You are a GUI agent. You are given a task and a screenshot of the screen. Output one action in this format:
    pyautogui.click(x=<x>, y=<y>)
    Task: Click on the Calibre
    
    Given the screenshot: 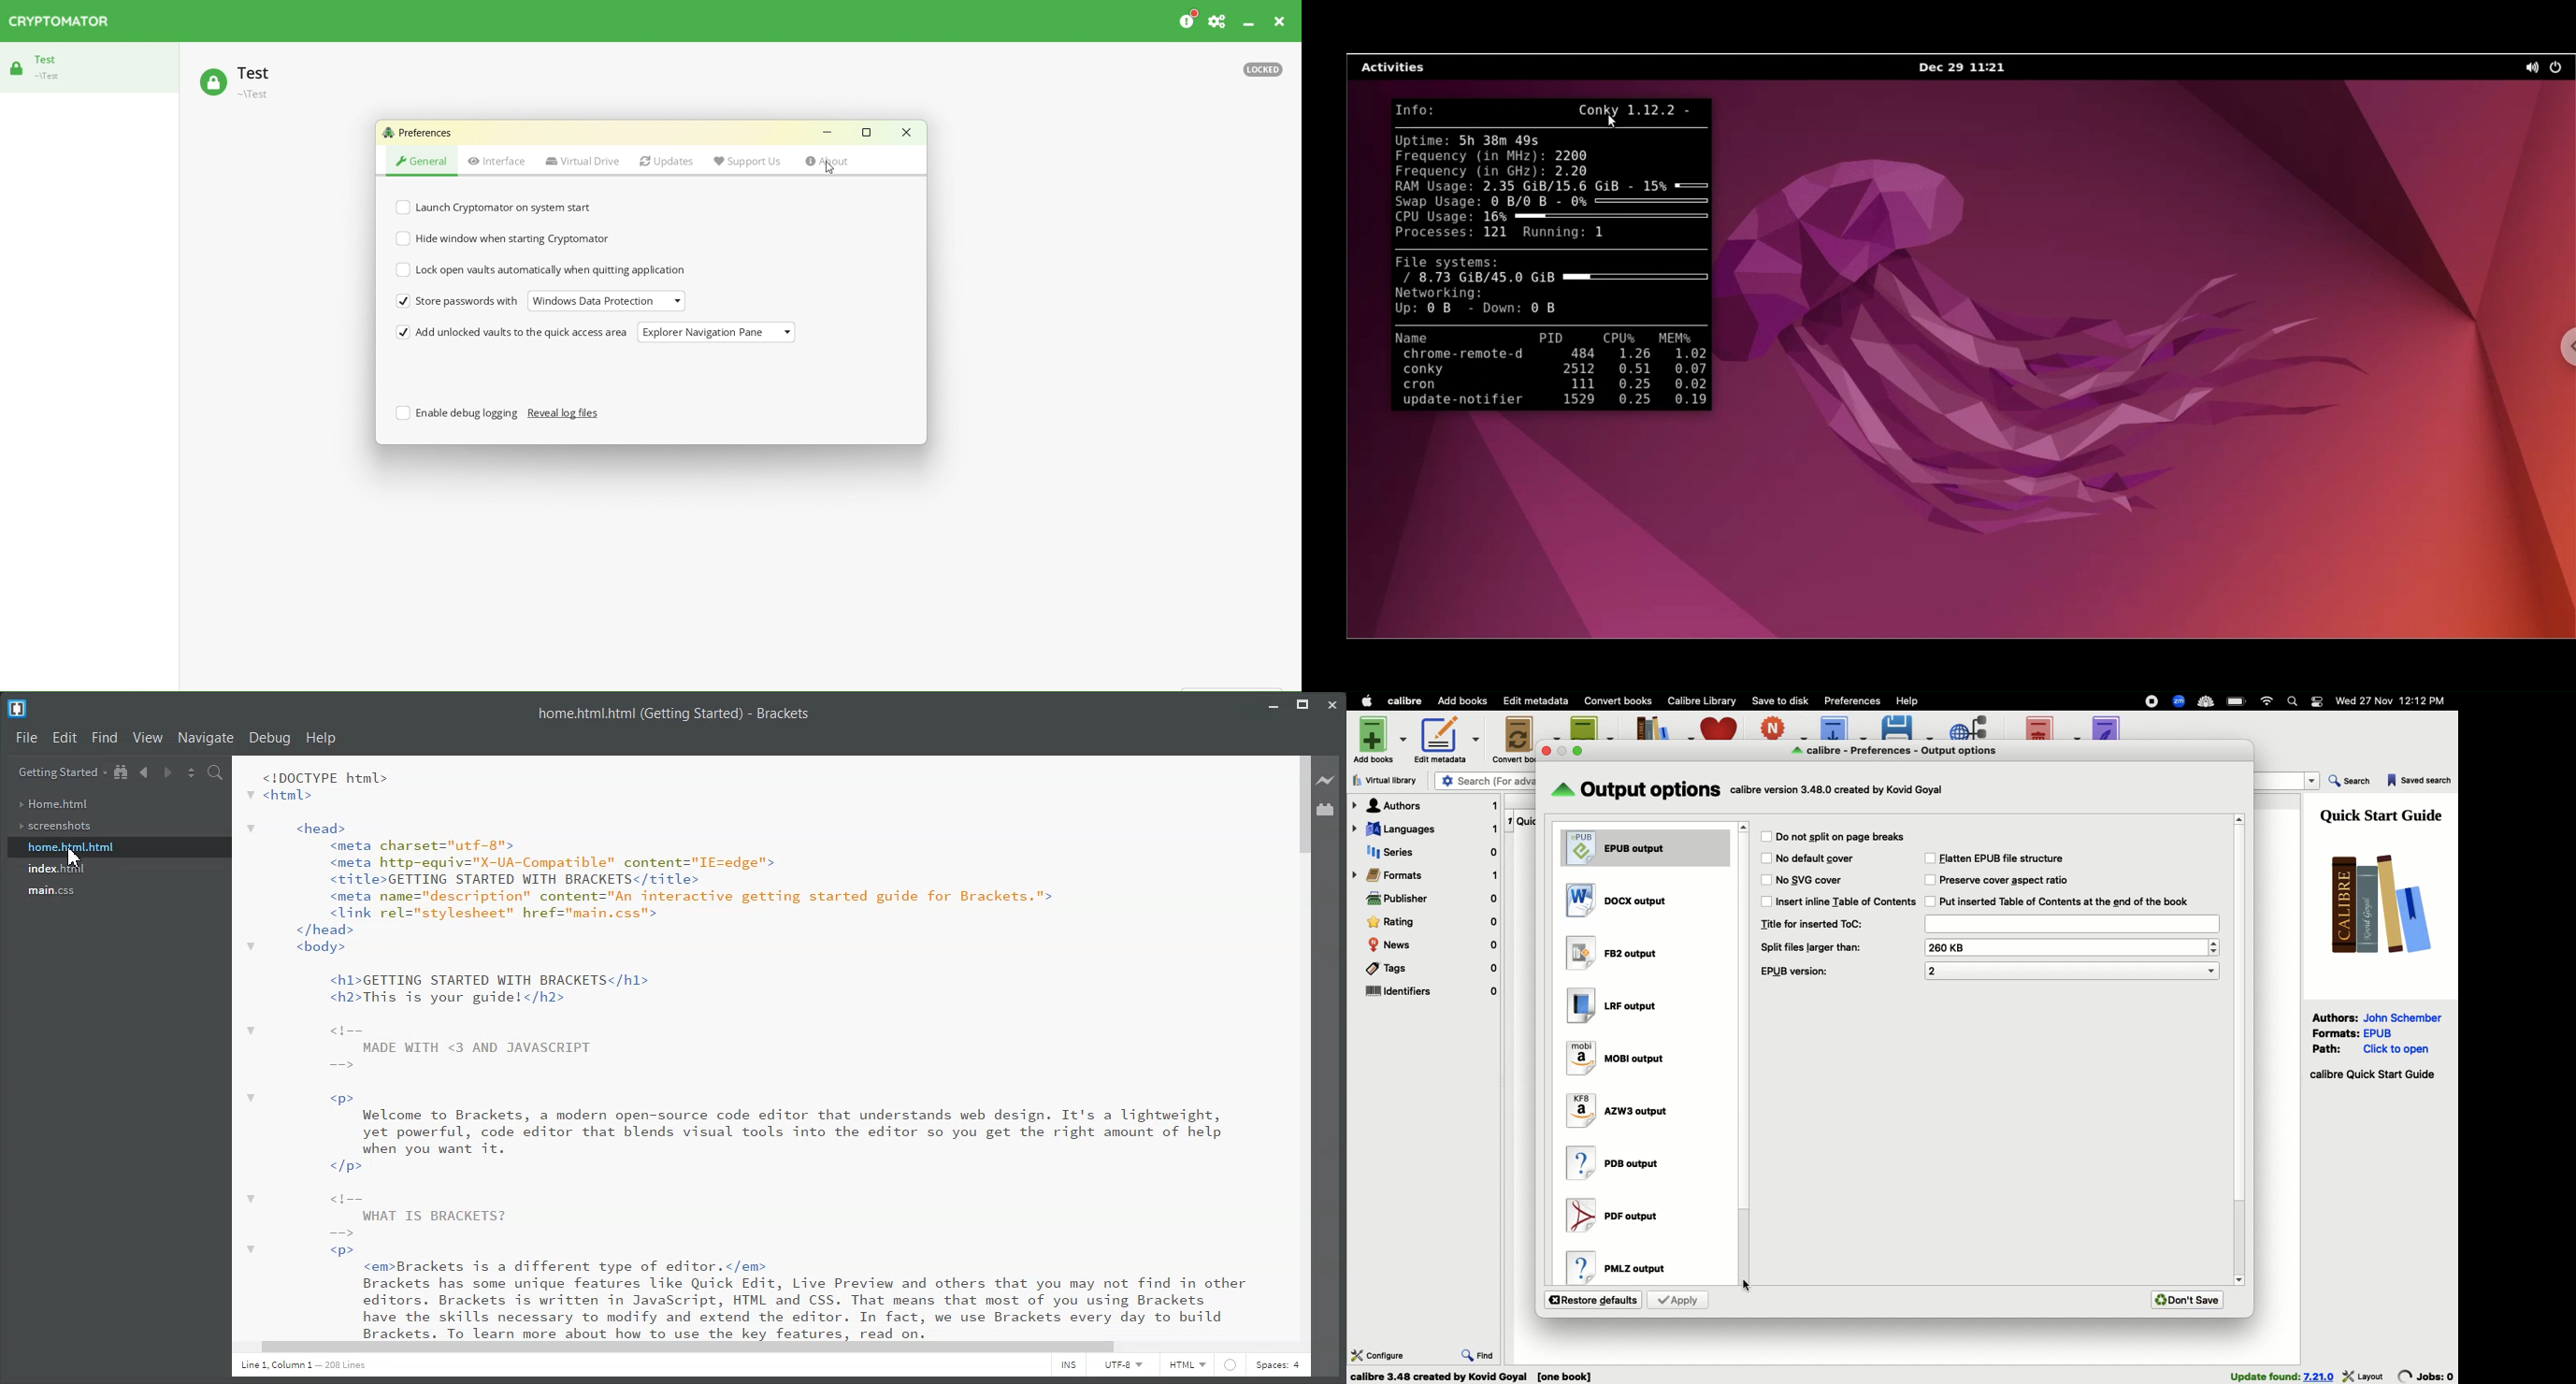 What is the action you would take?
    pyautogui.click(x=1407, y=700)
    